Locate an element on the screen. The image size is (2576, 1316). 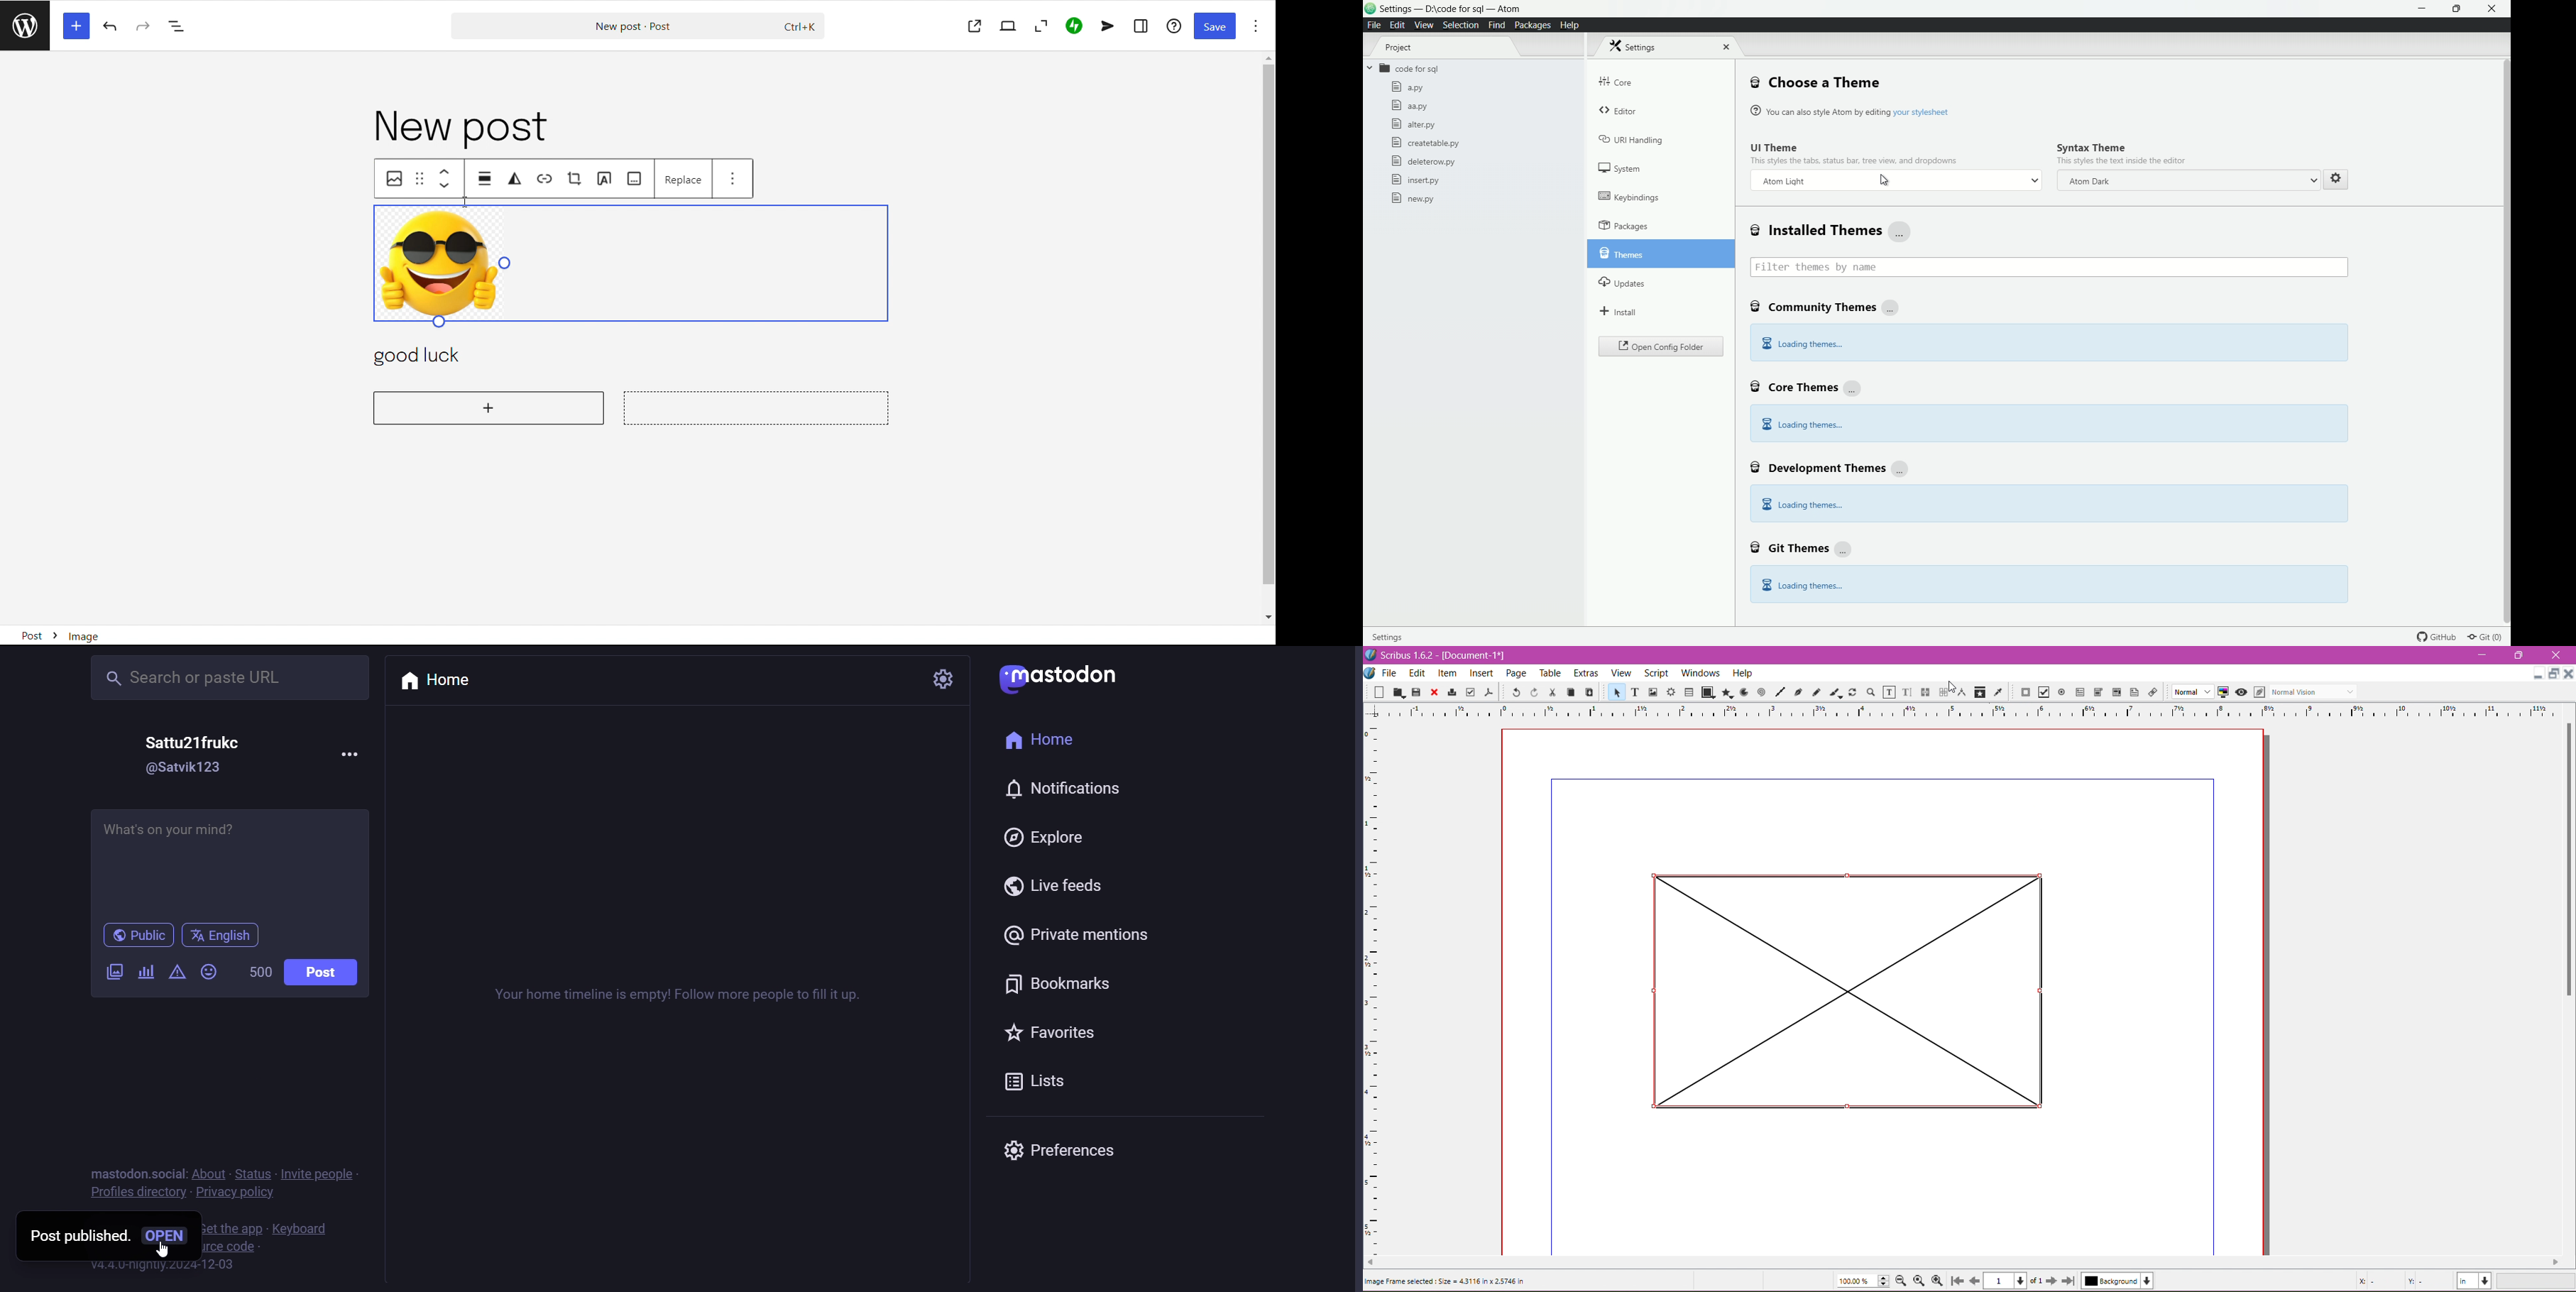
Select the image preview quality is located at coordinates (2190, 692).